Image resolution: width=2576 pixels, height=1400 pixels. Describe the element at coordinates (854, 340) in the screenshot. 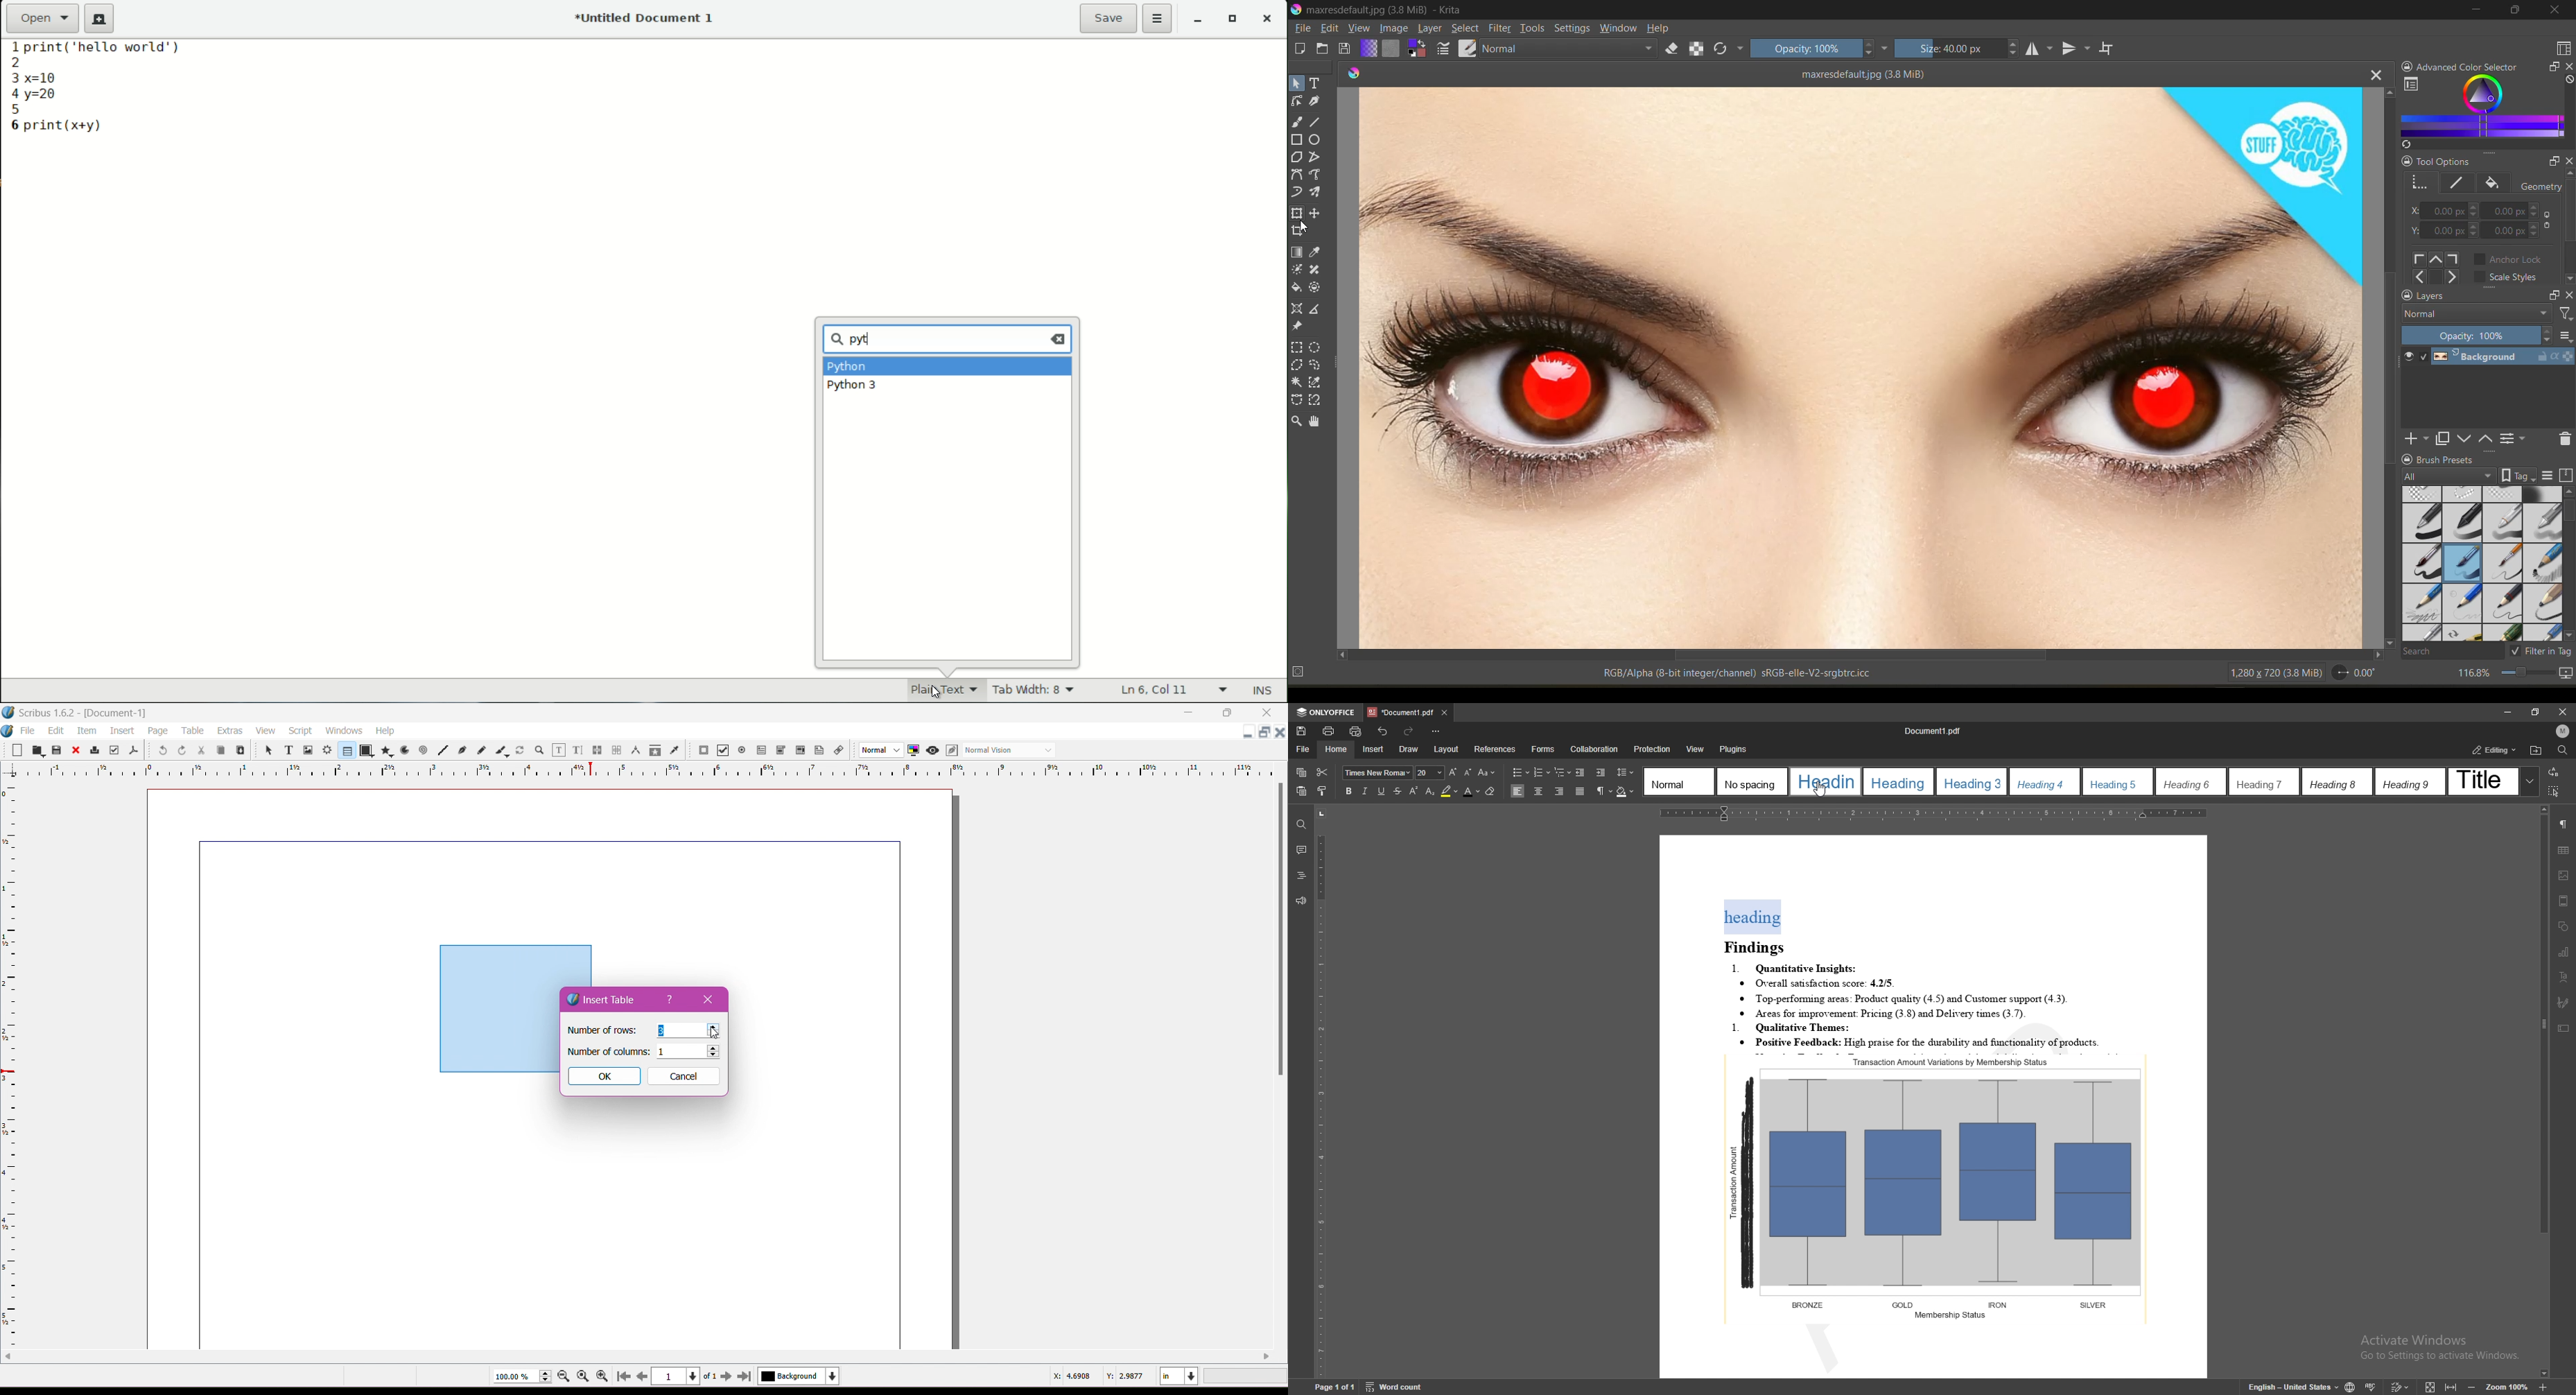

I see `pyt` at that location.